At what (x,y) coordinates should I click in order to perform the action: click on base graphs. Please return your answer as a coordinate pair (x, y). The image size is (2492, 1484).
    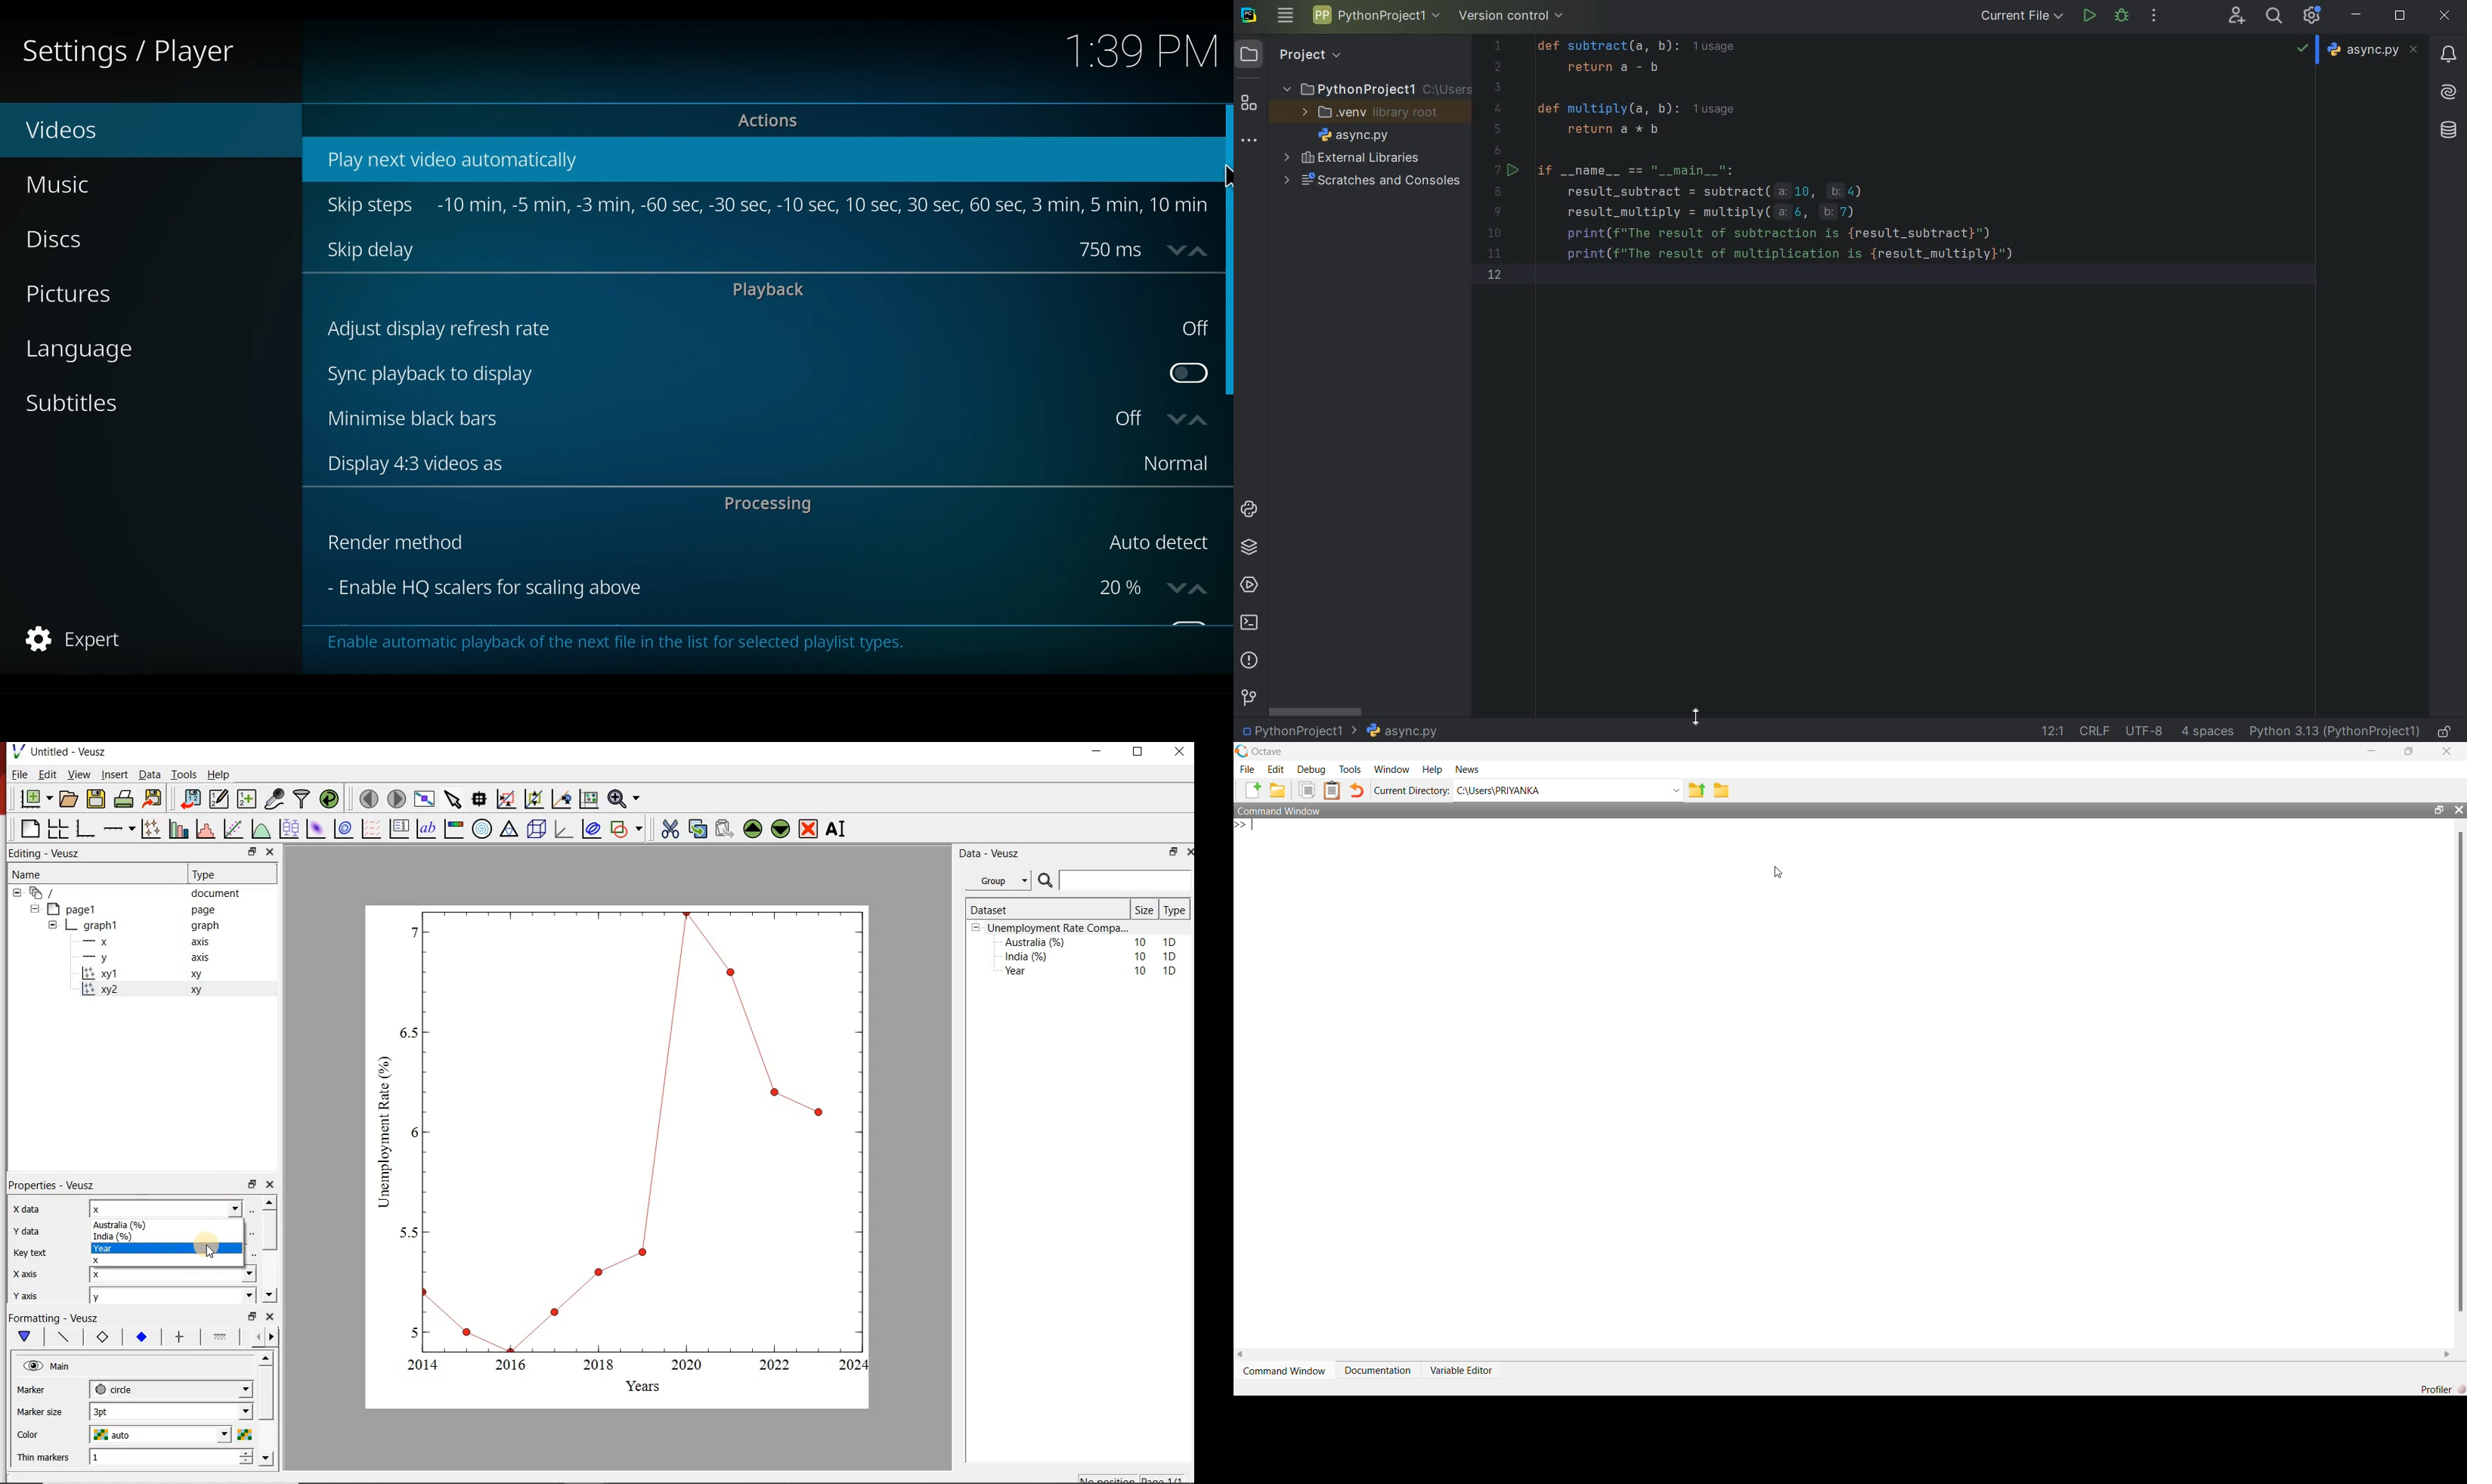
    Looking at the image, I should click on (86, 829).